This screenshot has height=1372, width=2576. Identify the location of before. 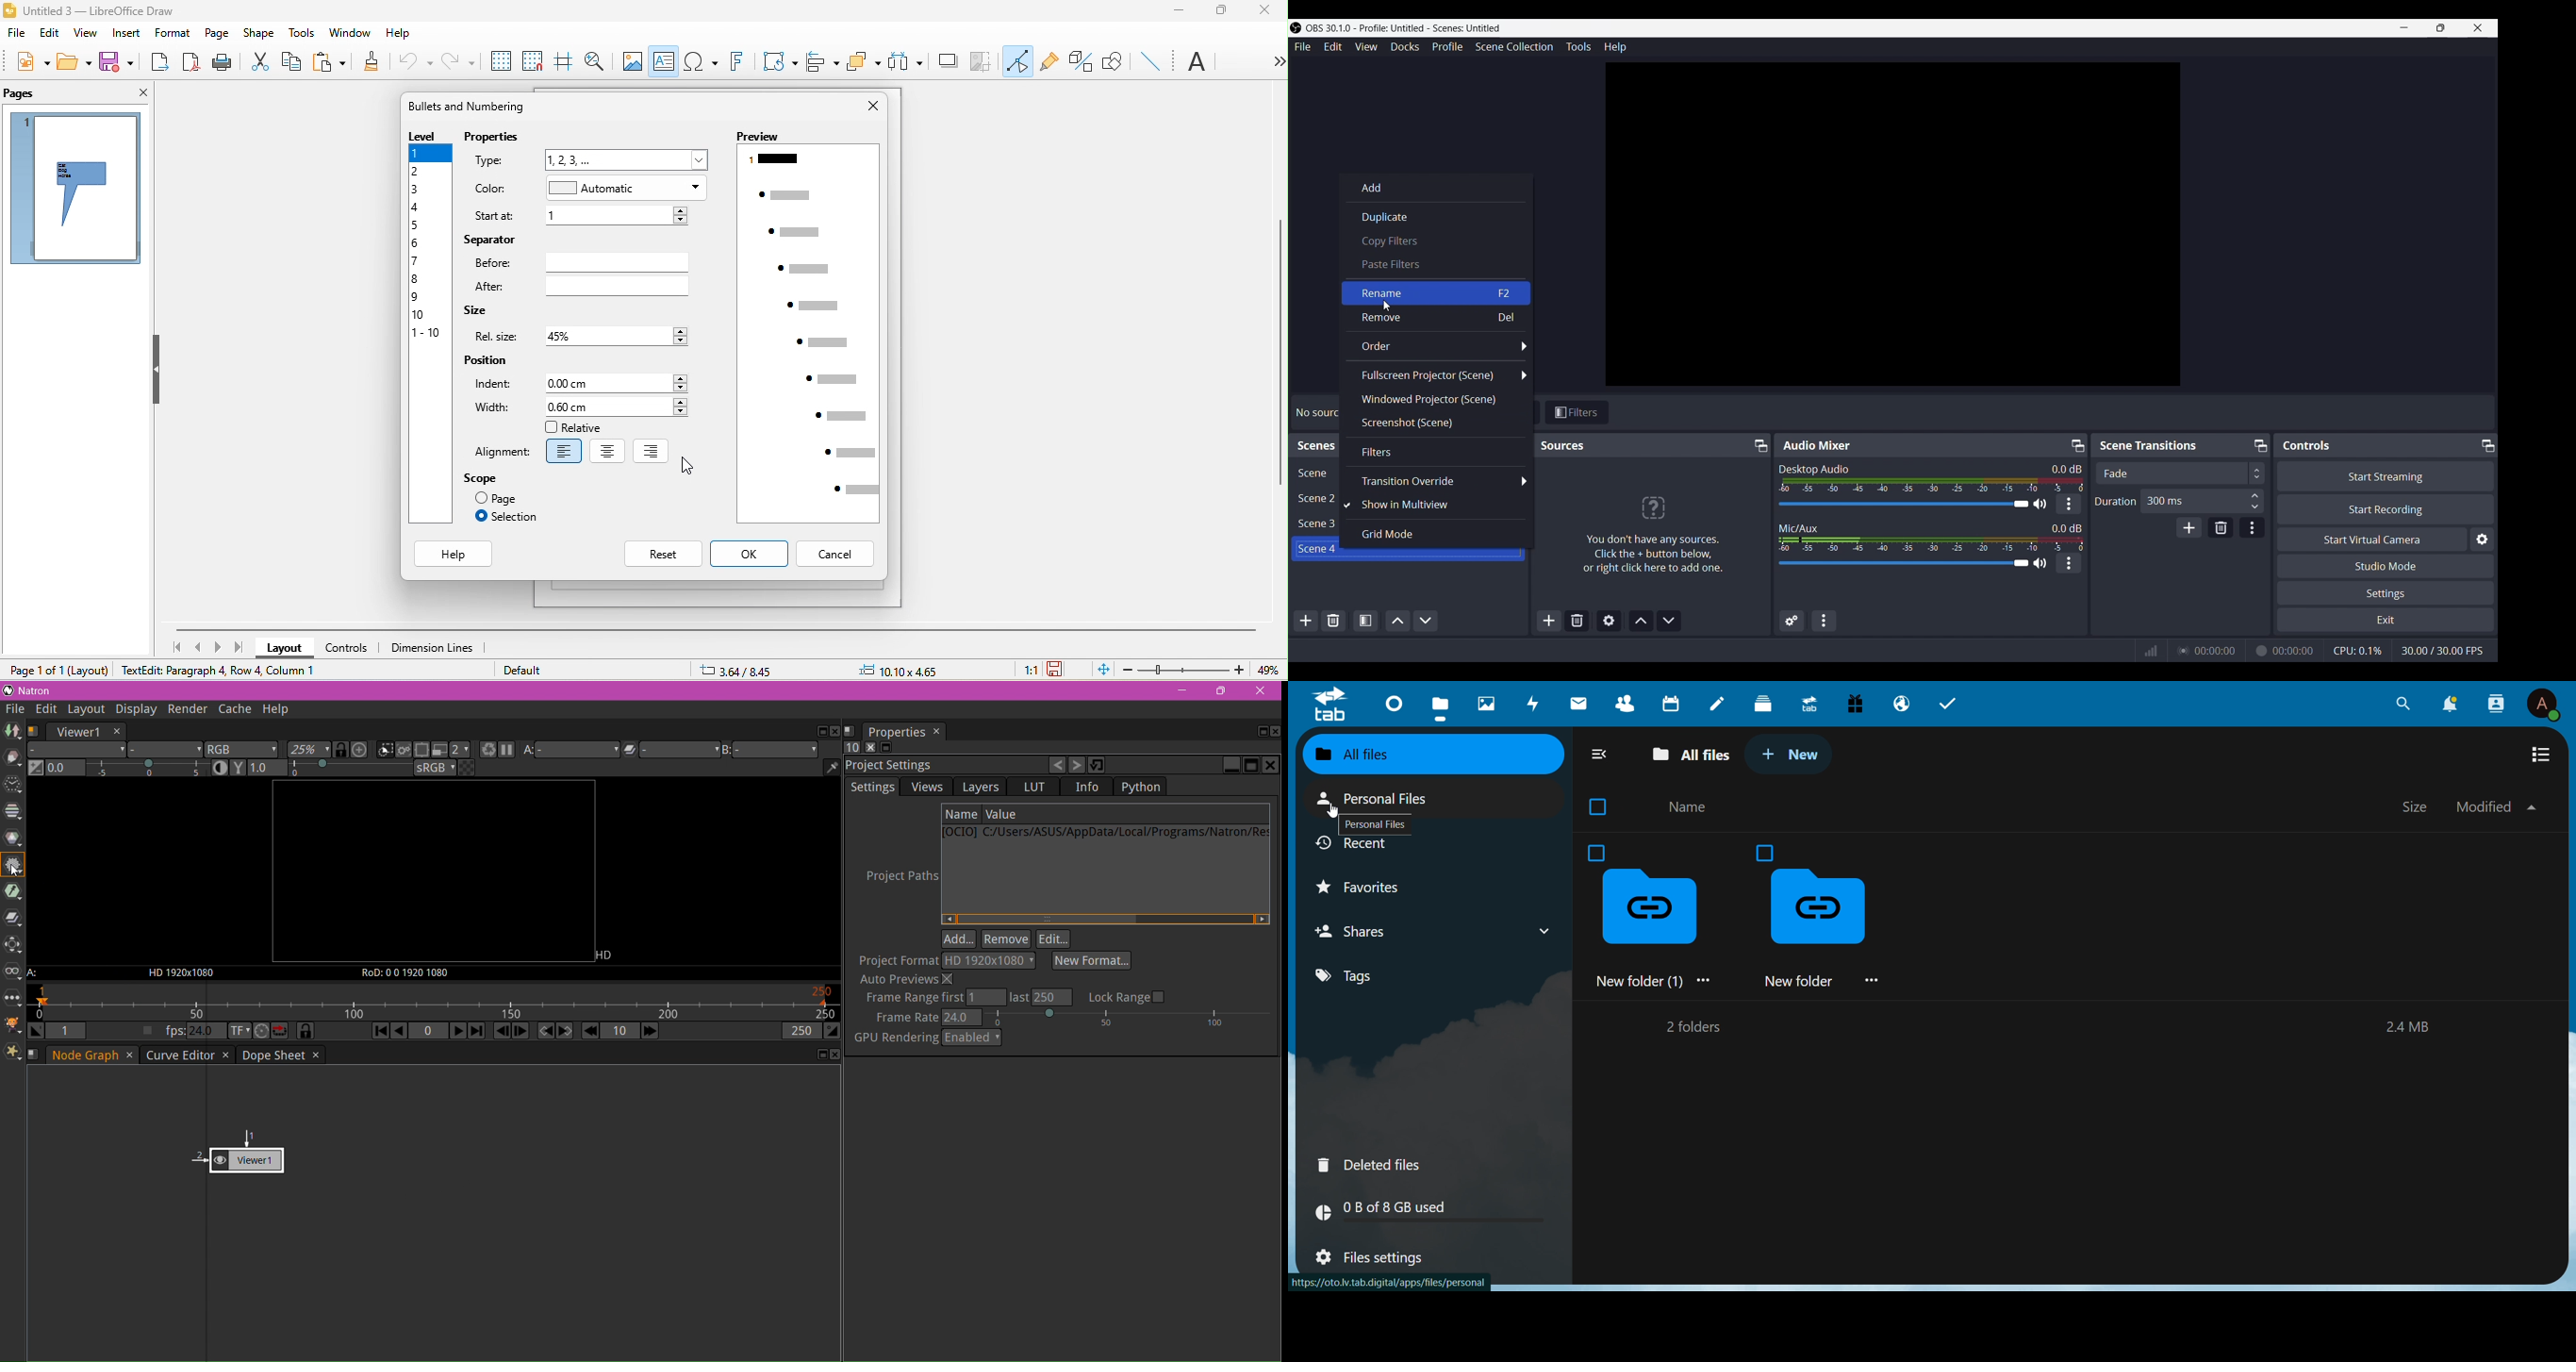
(583, 262).